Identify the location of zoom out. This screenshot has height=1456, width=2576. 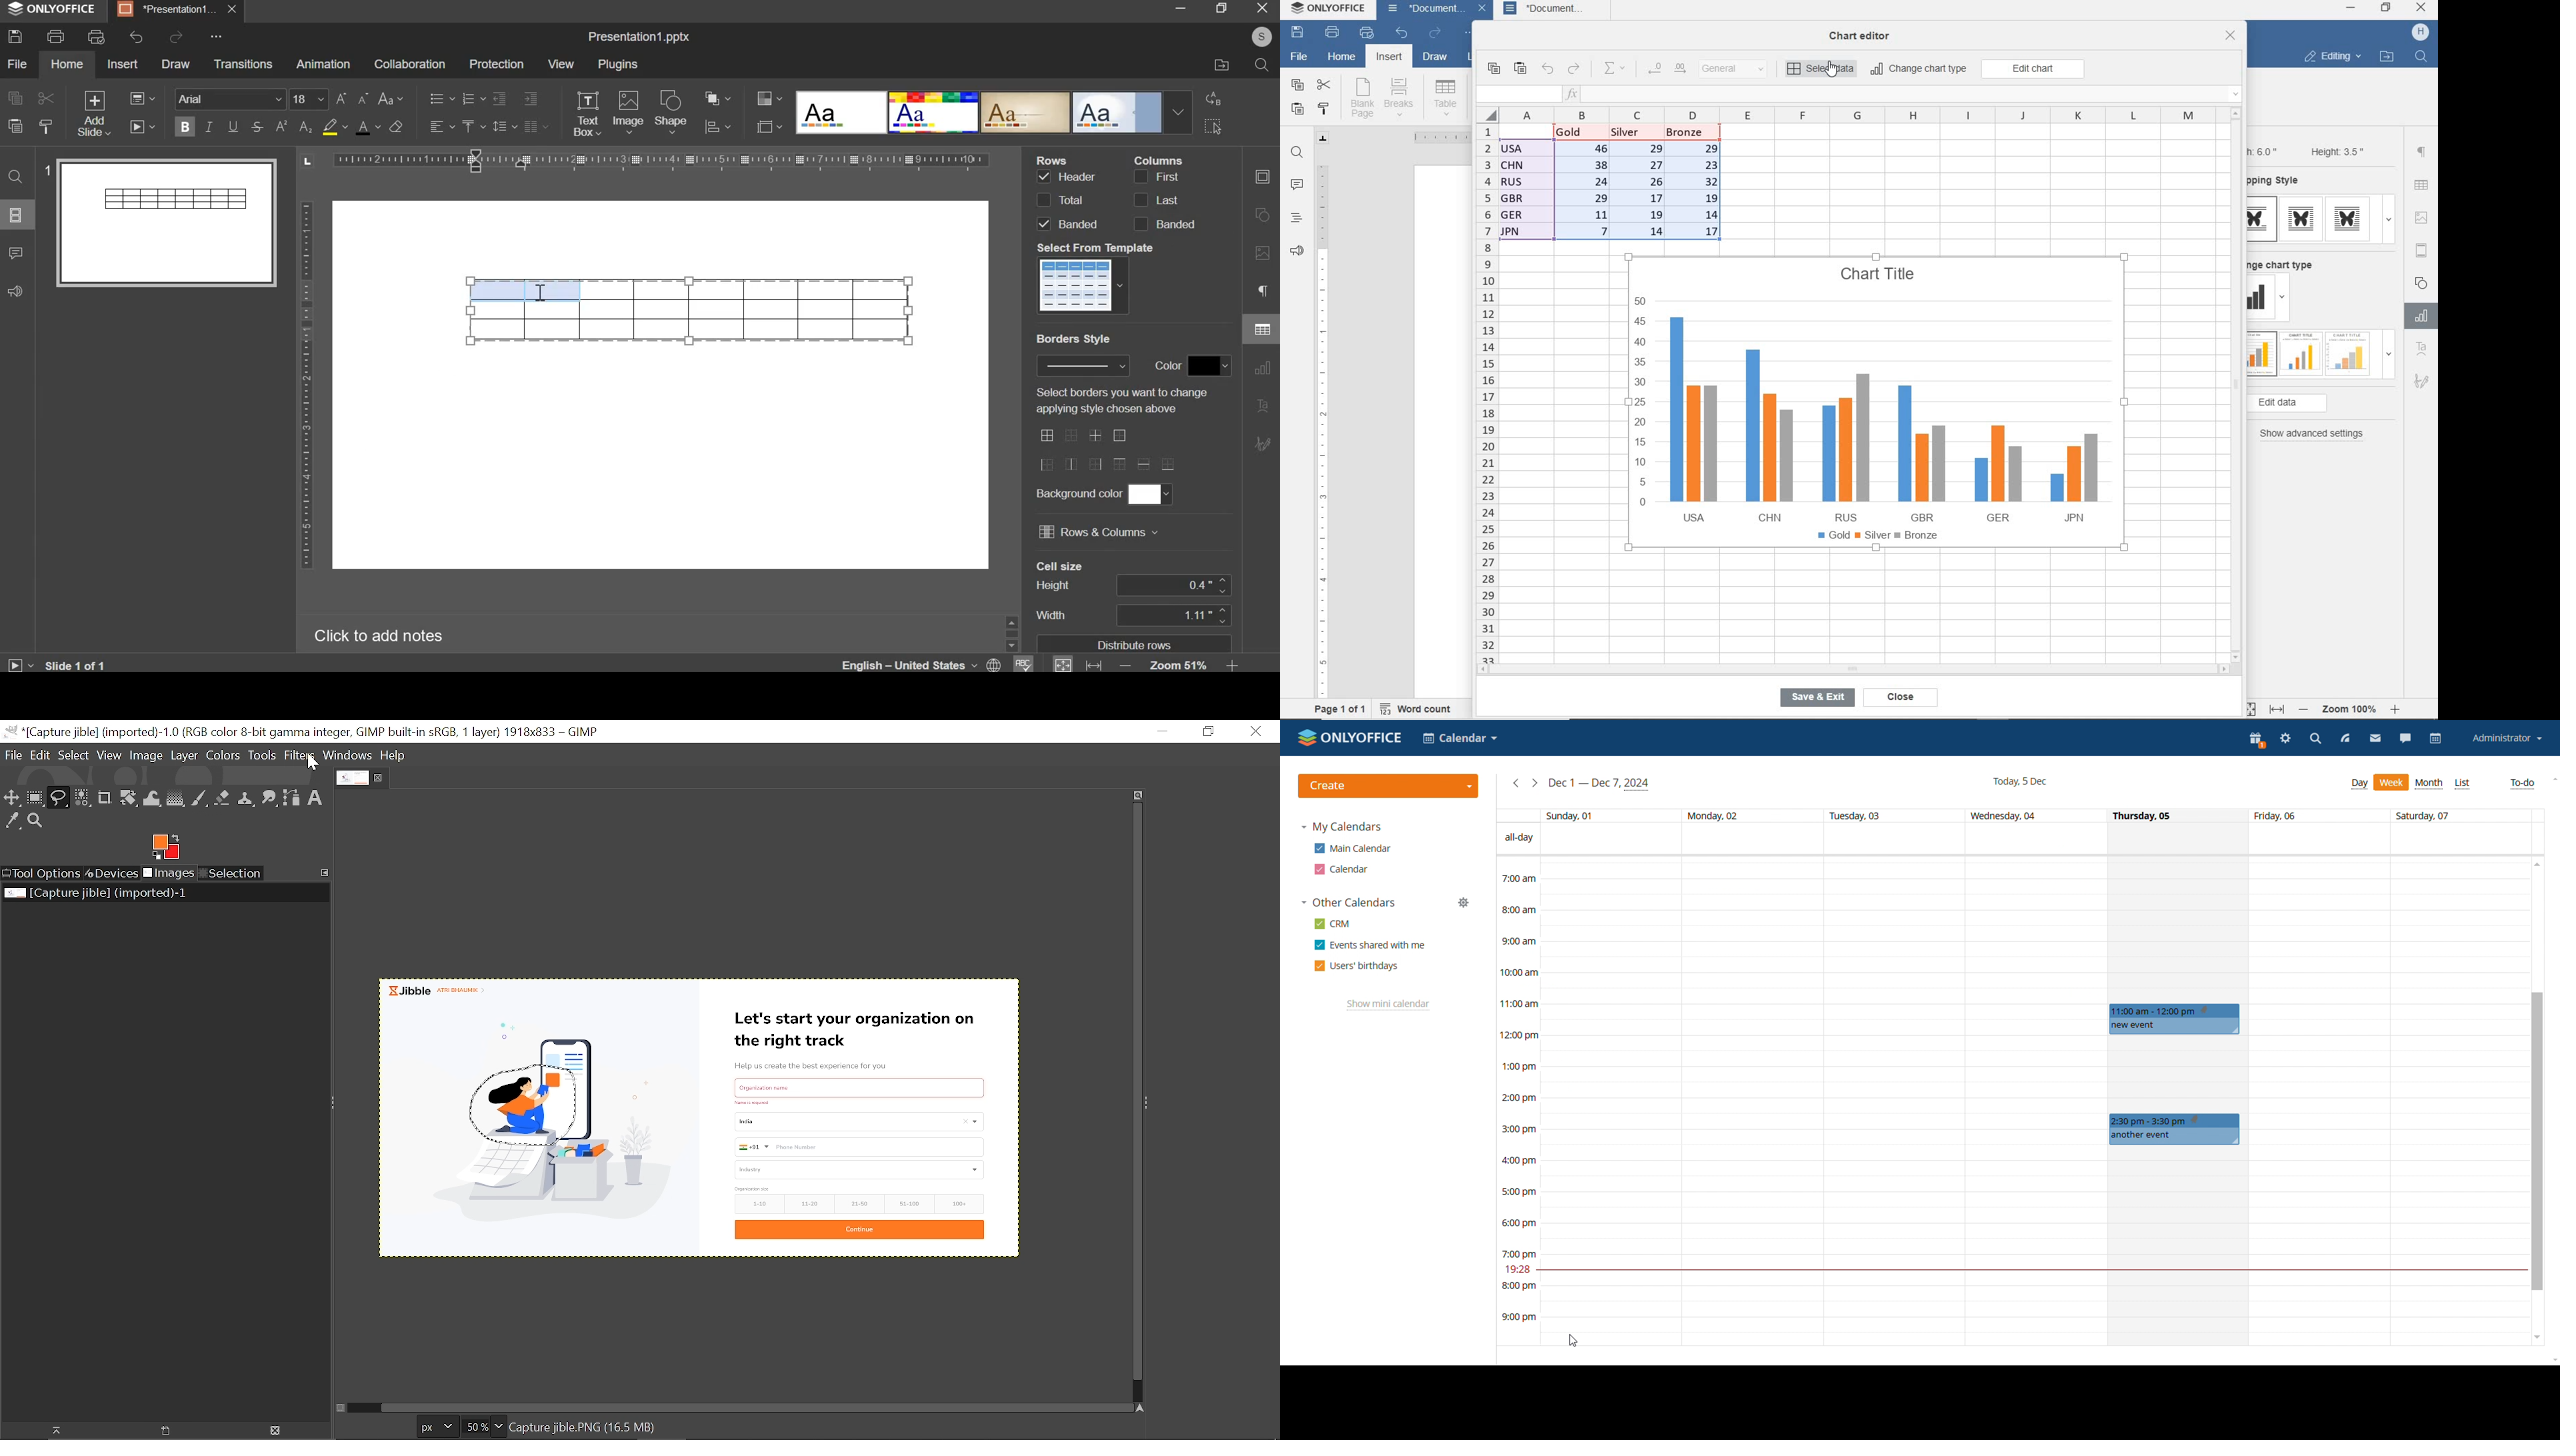
(2306, 709).